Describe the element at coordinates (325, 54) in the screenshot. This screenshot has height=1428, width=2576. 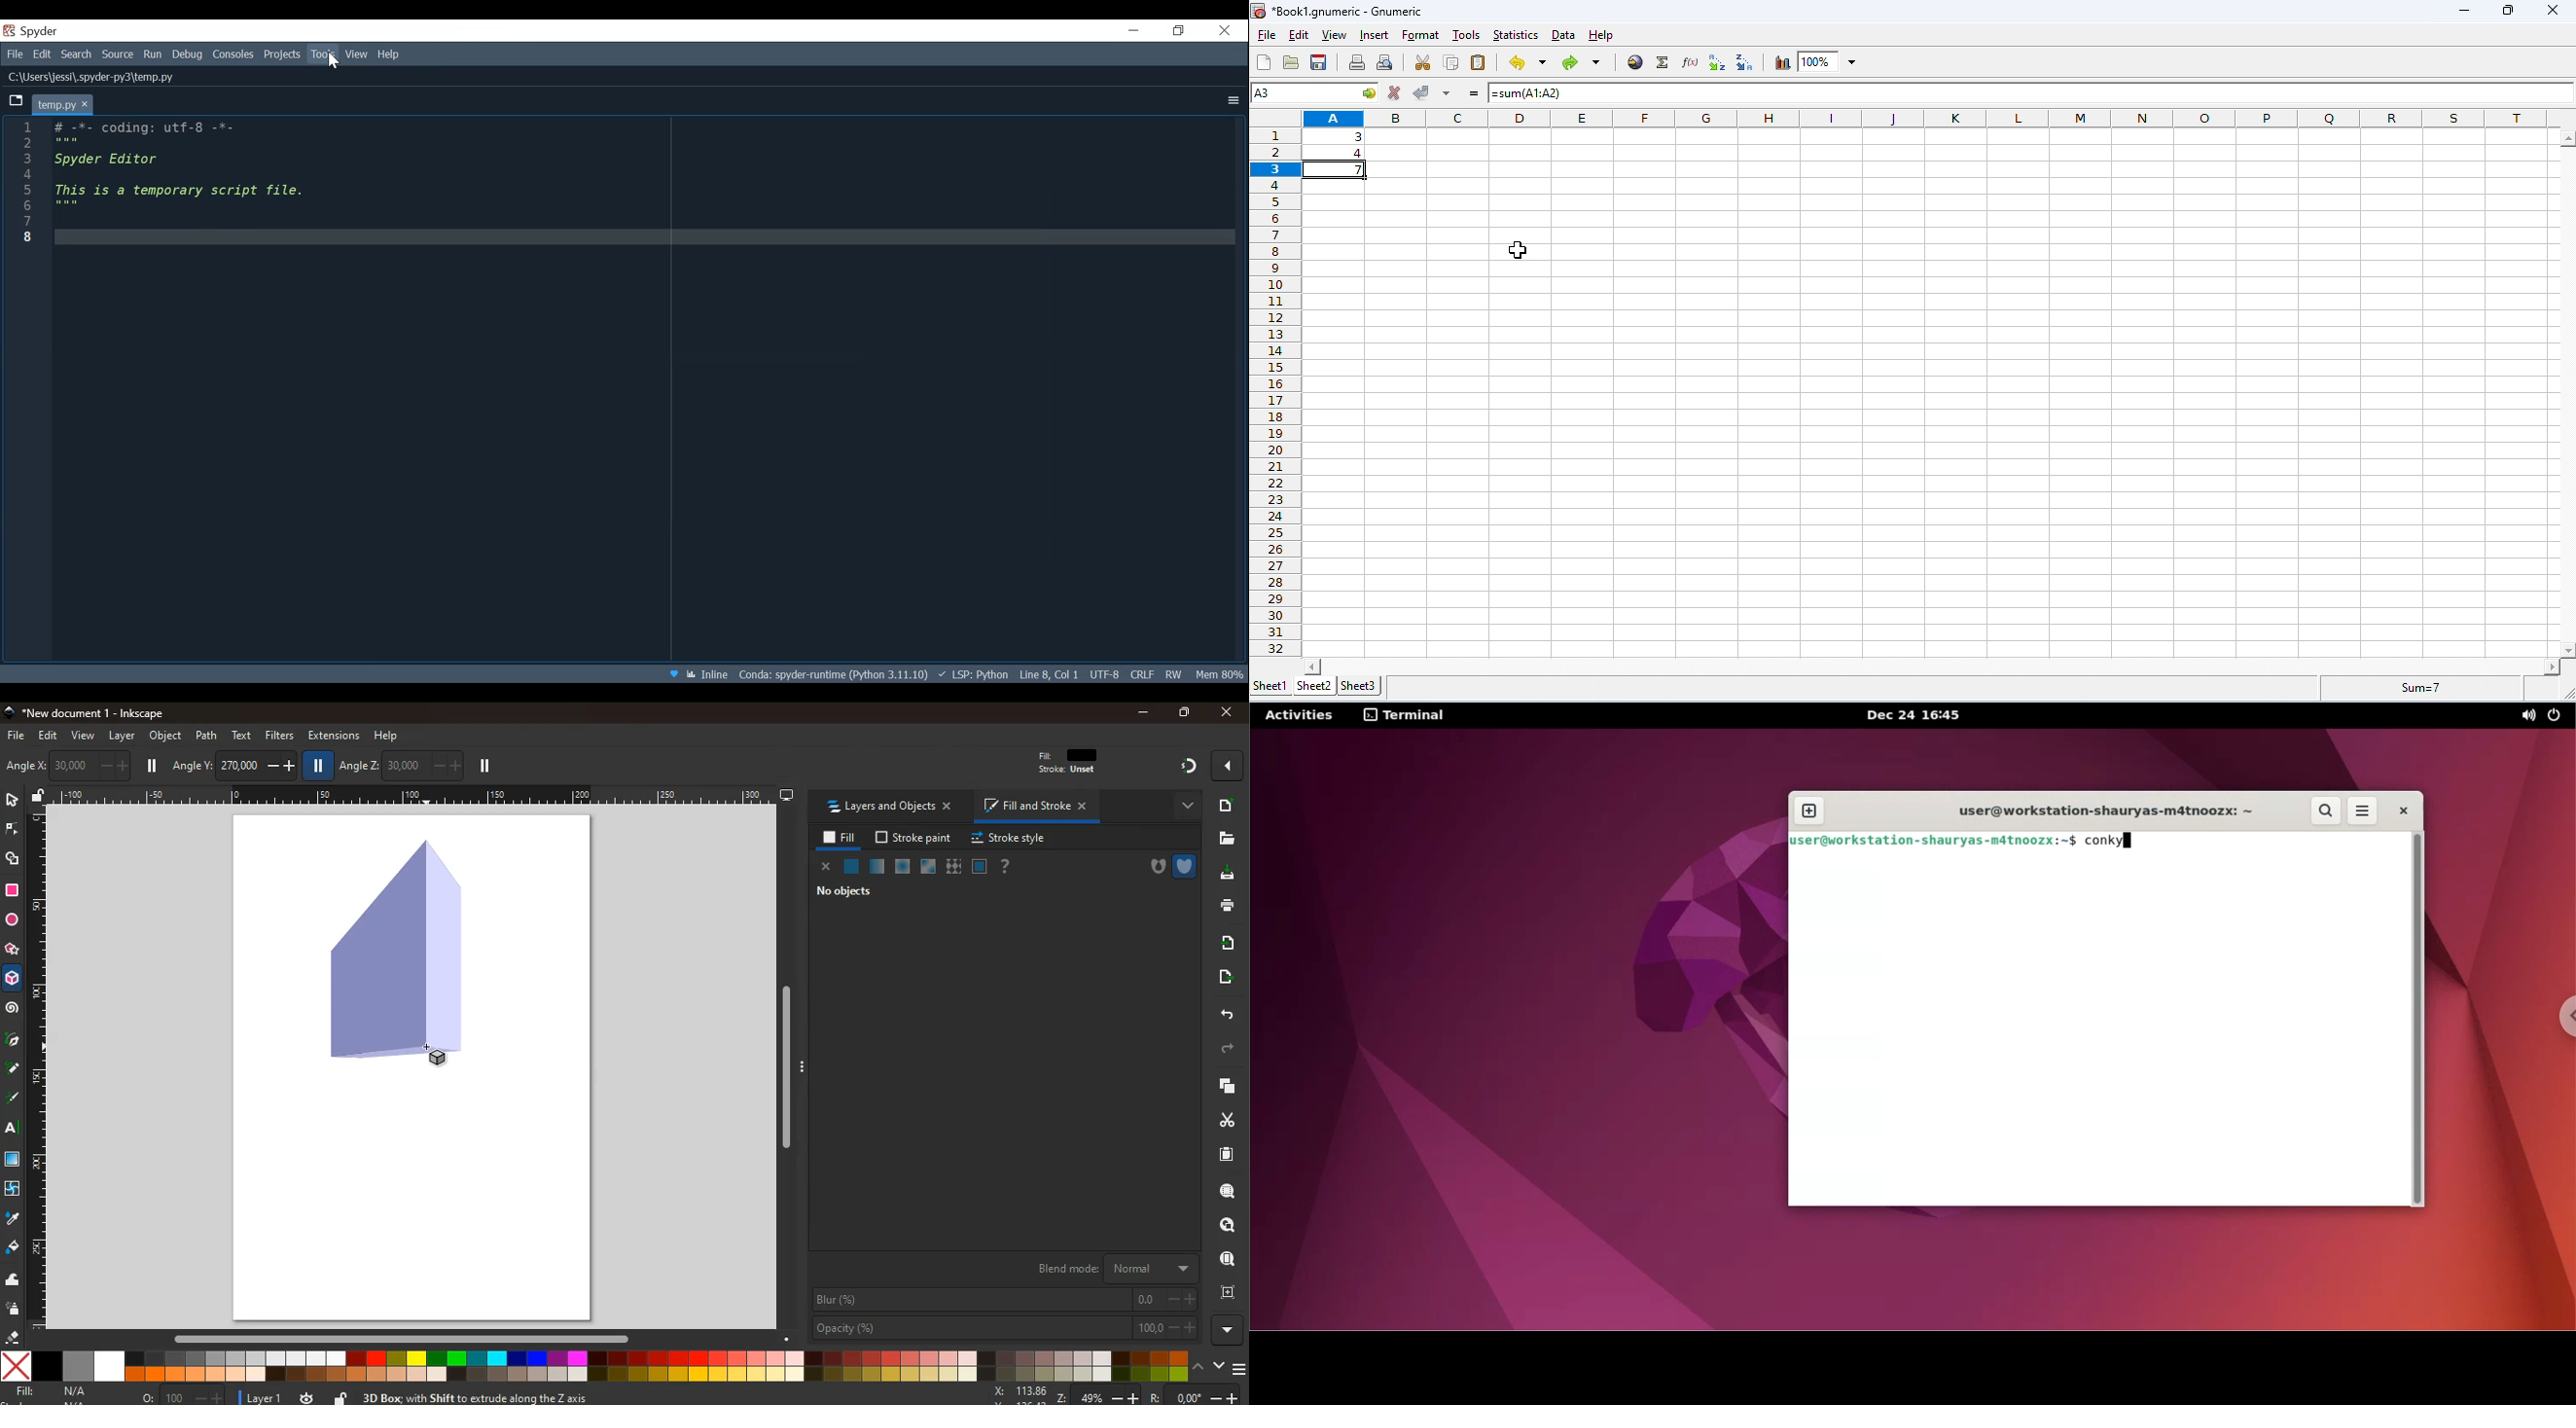
I see `Tools` at that location.